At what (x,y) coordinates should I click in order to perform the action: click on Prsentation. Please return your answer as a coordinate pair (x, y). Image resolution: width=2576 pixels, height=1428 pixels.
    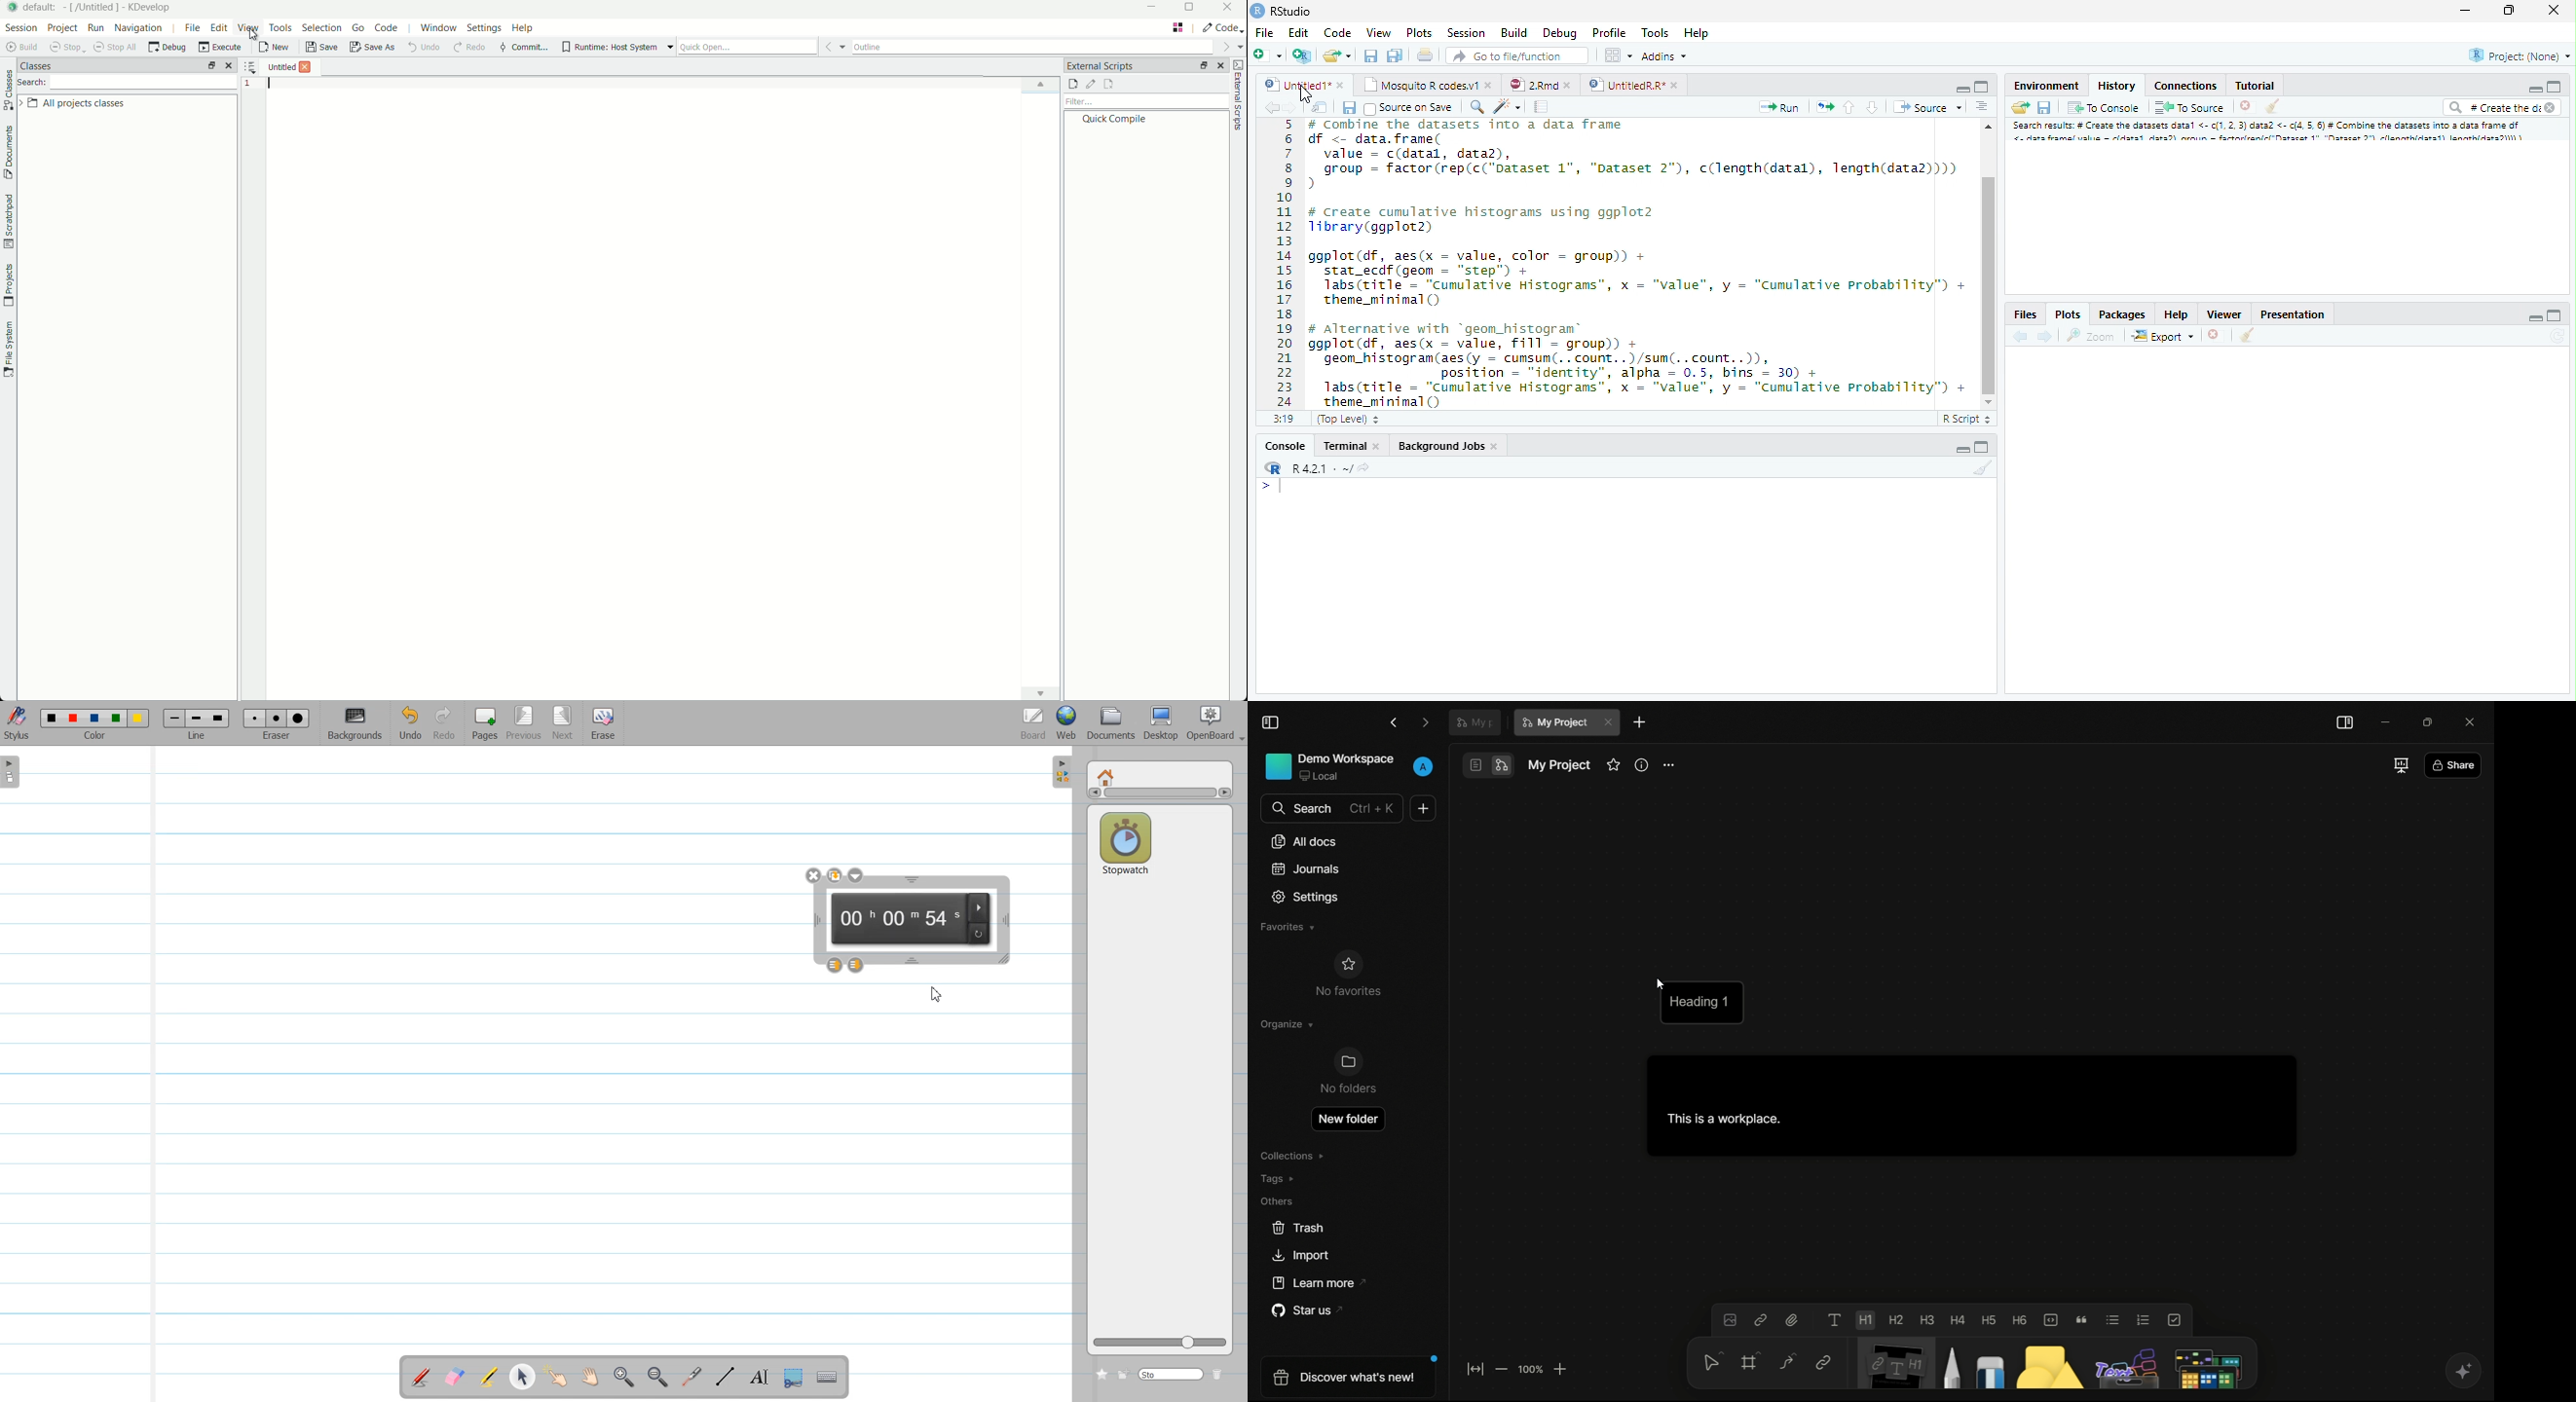
    Looking at the image, I should click on (2289, 313).